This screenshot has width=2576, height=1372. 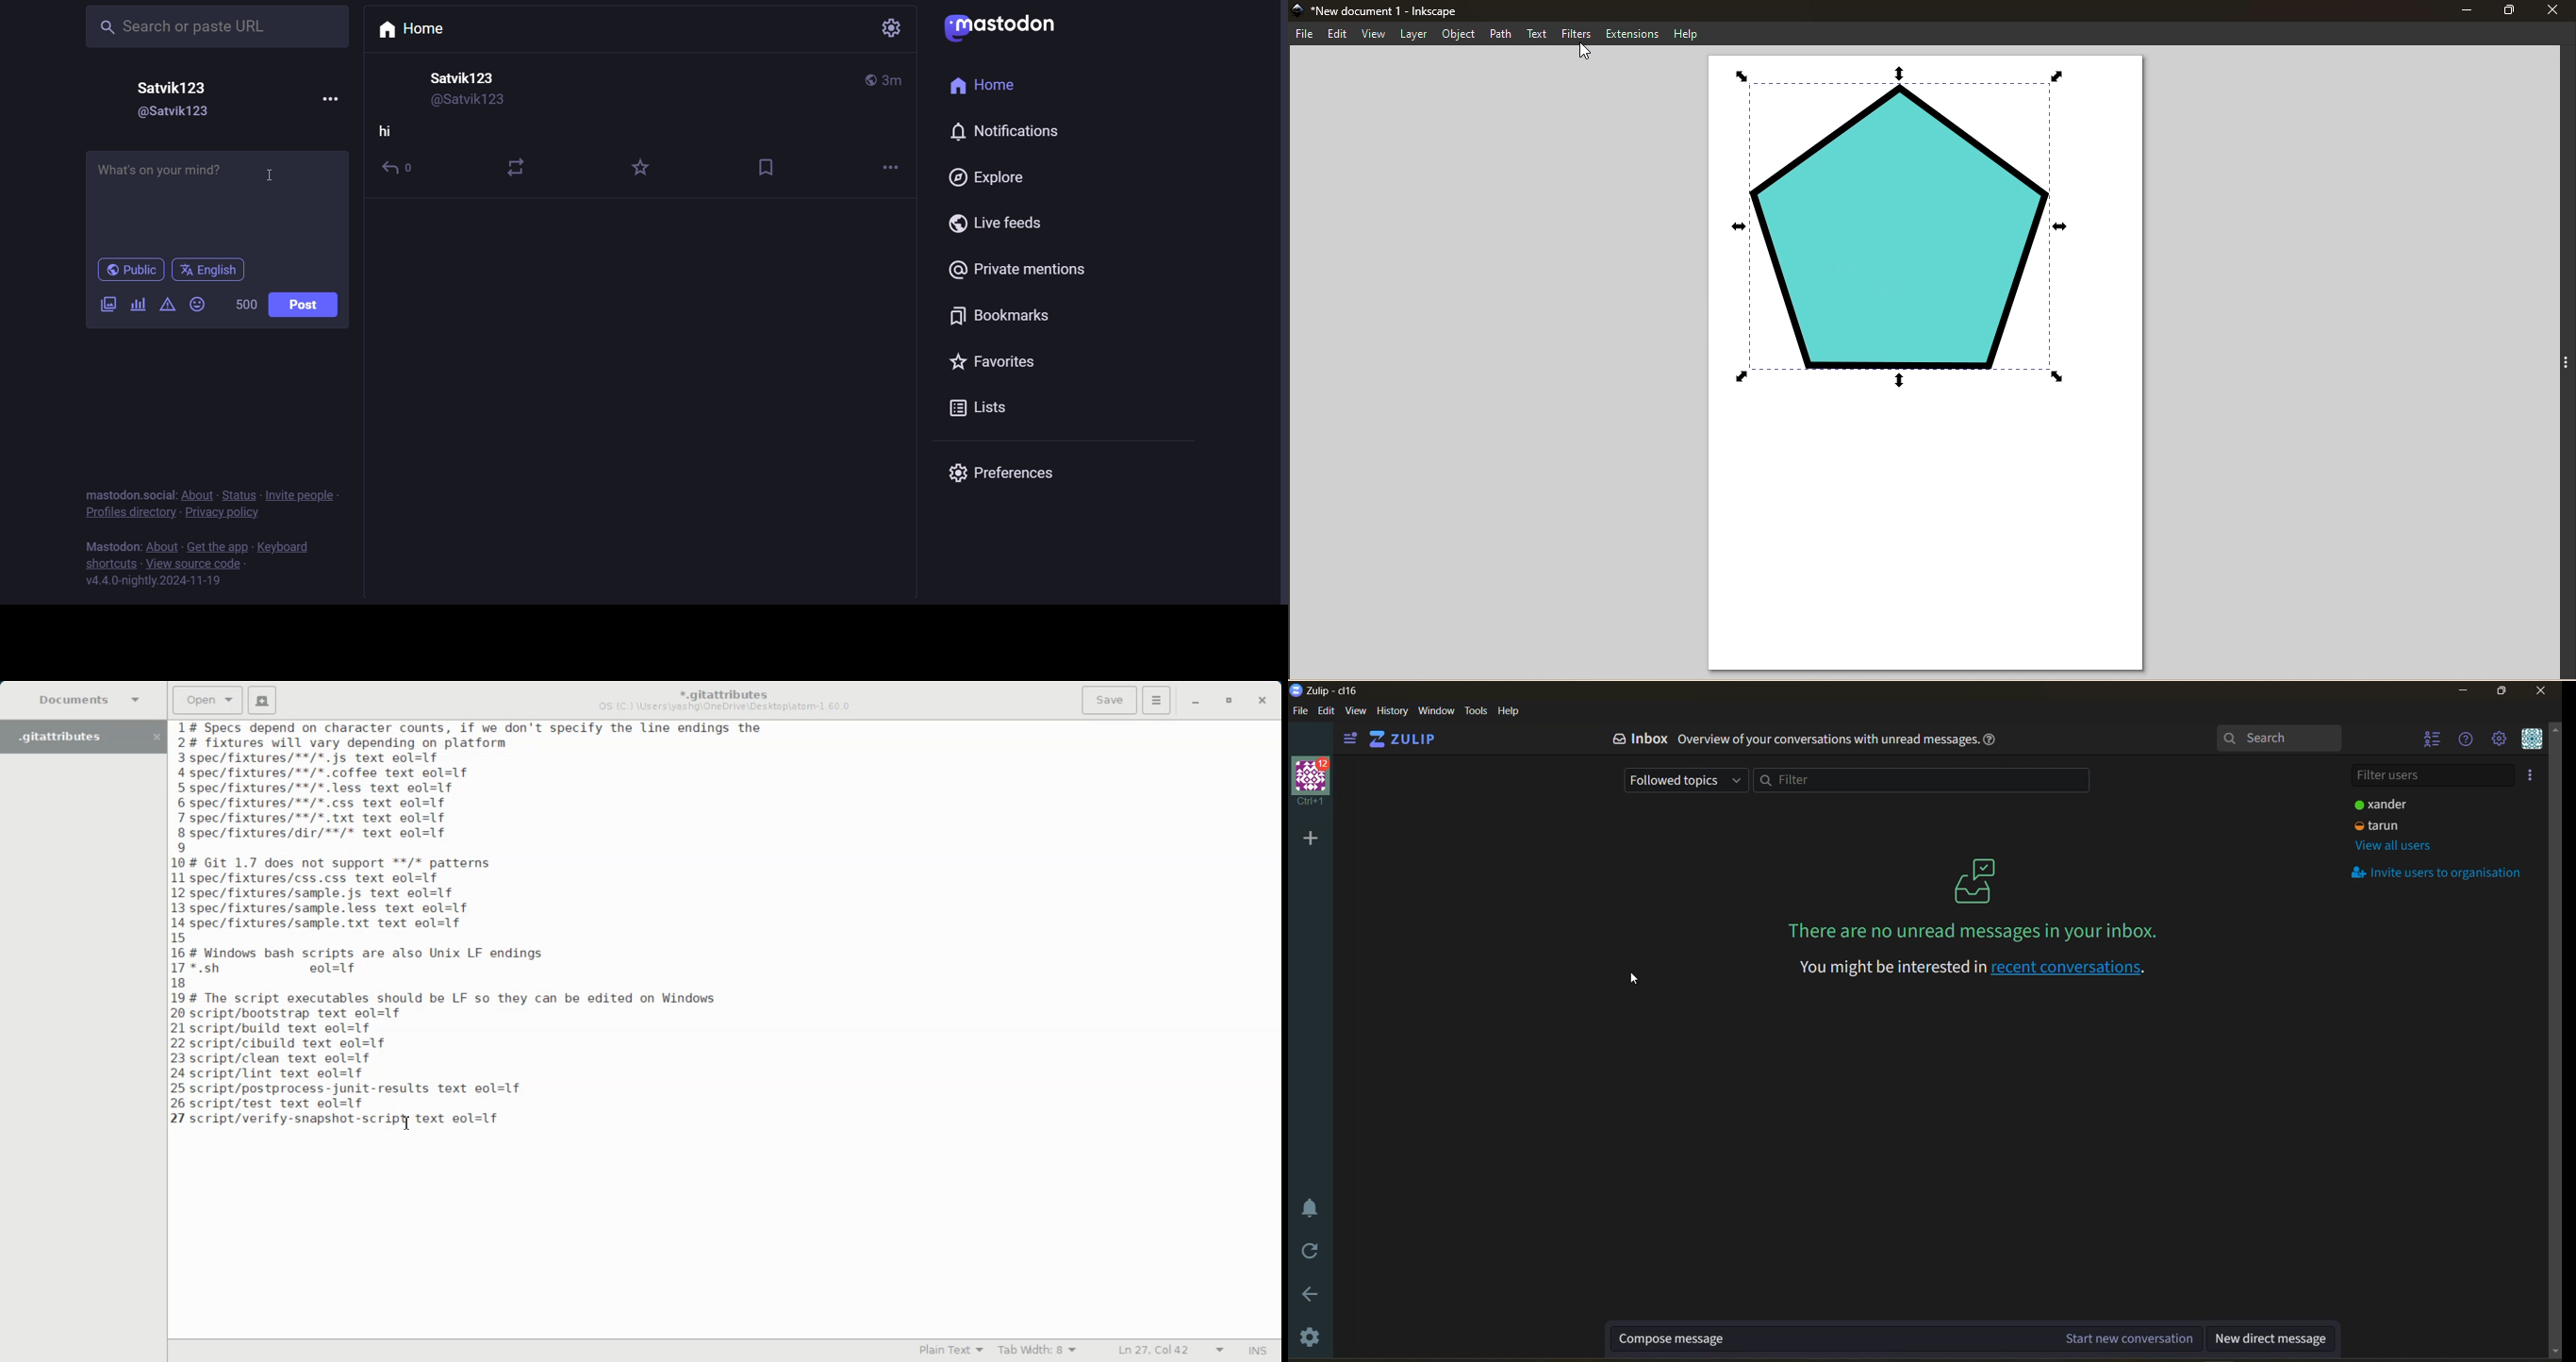 I want to click on reload, so click(x=1311, y=1253).